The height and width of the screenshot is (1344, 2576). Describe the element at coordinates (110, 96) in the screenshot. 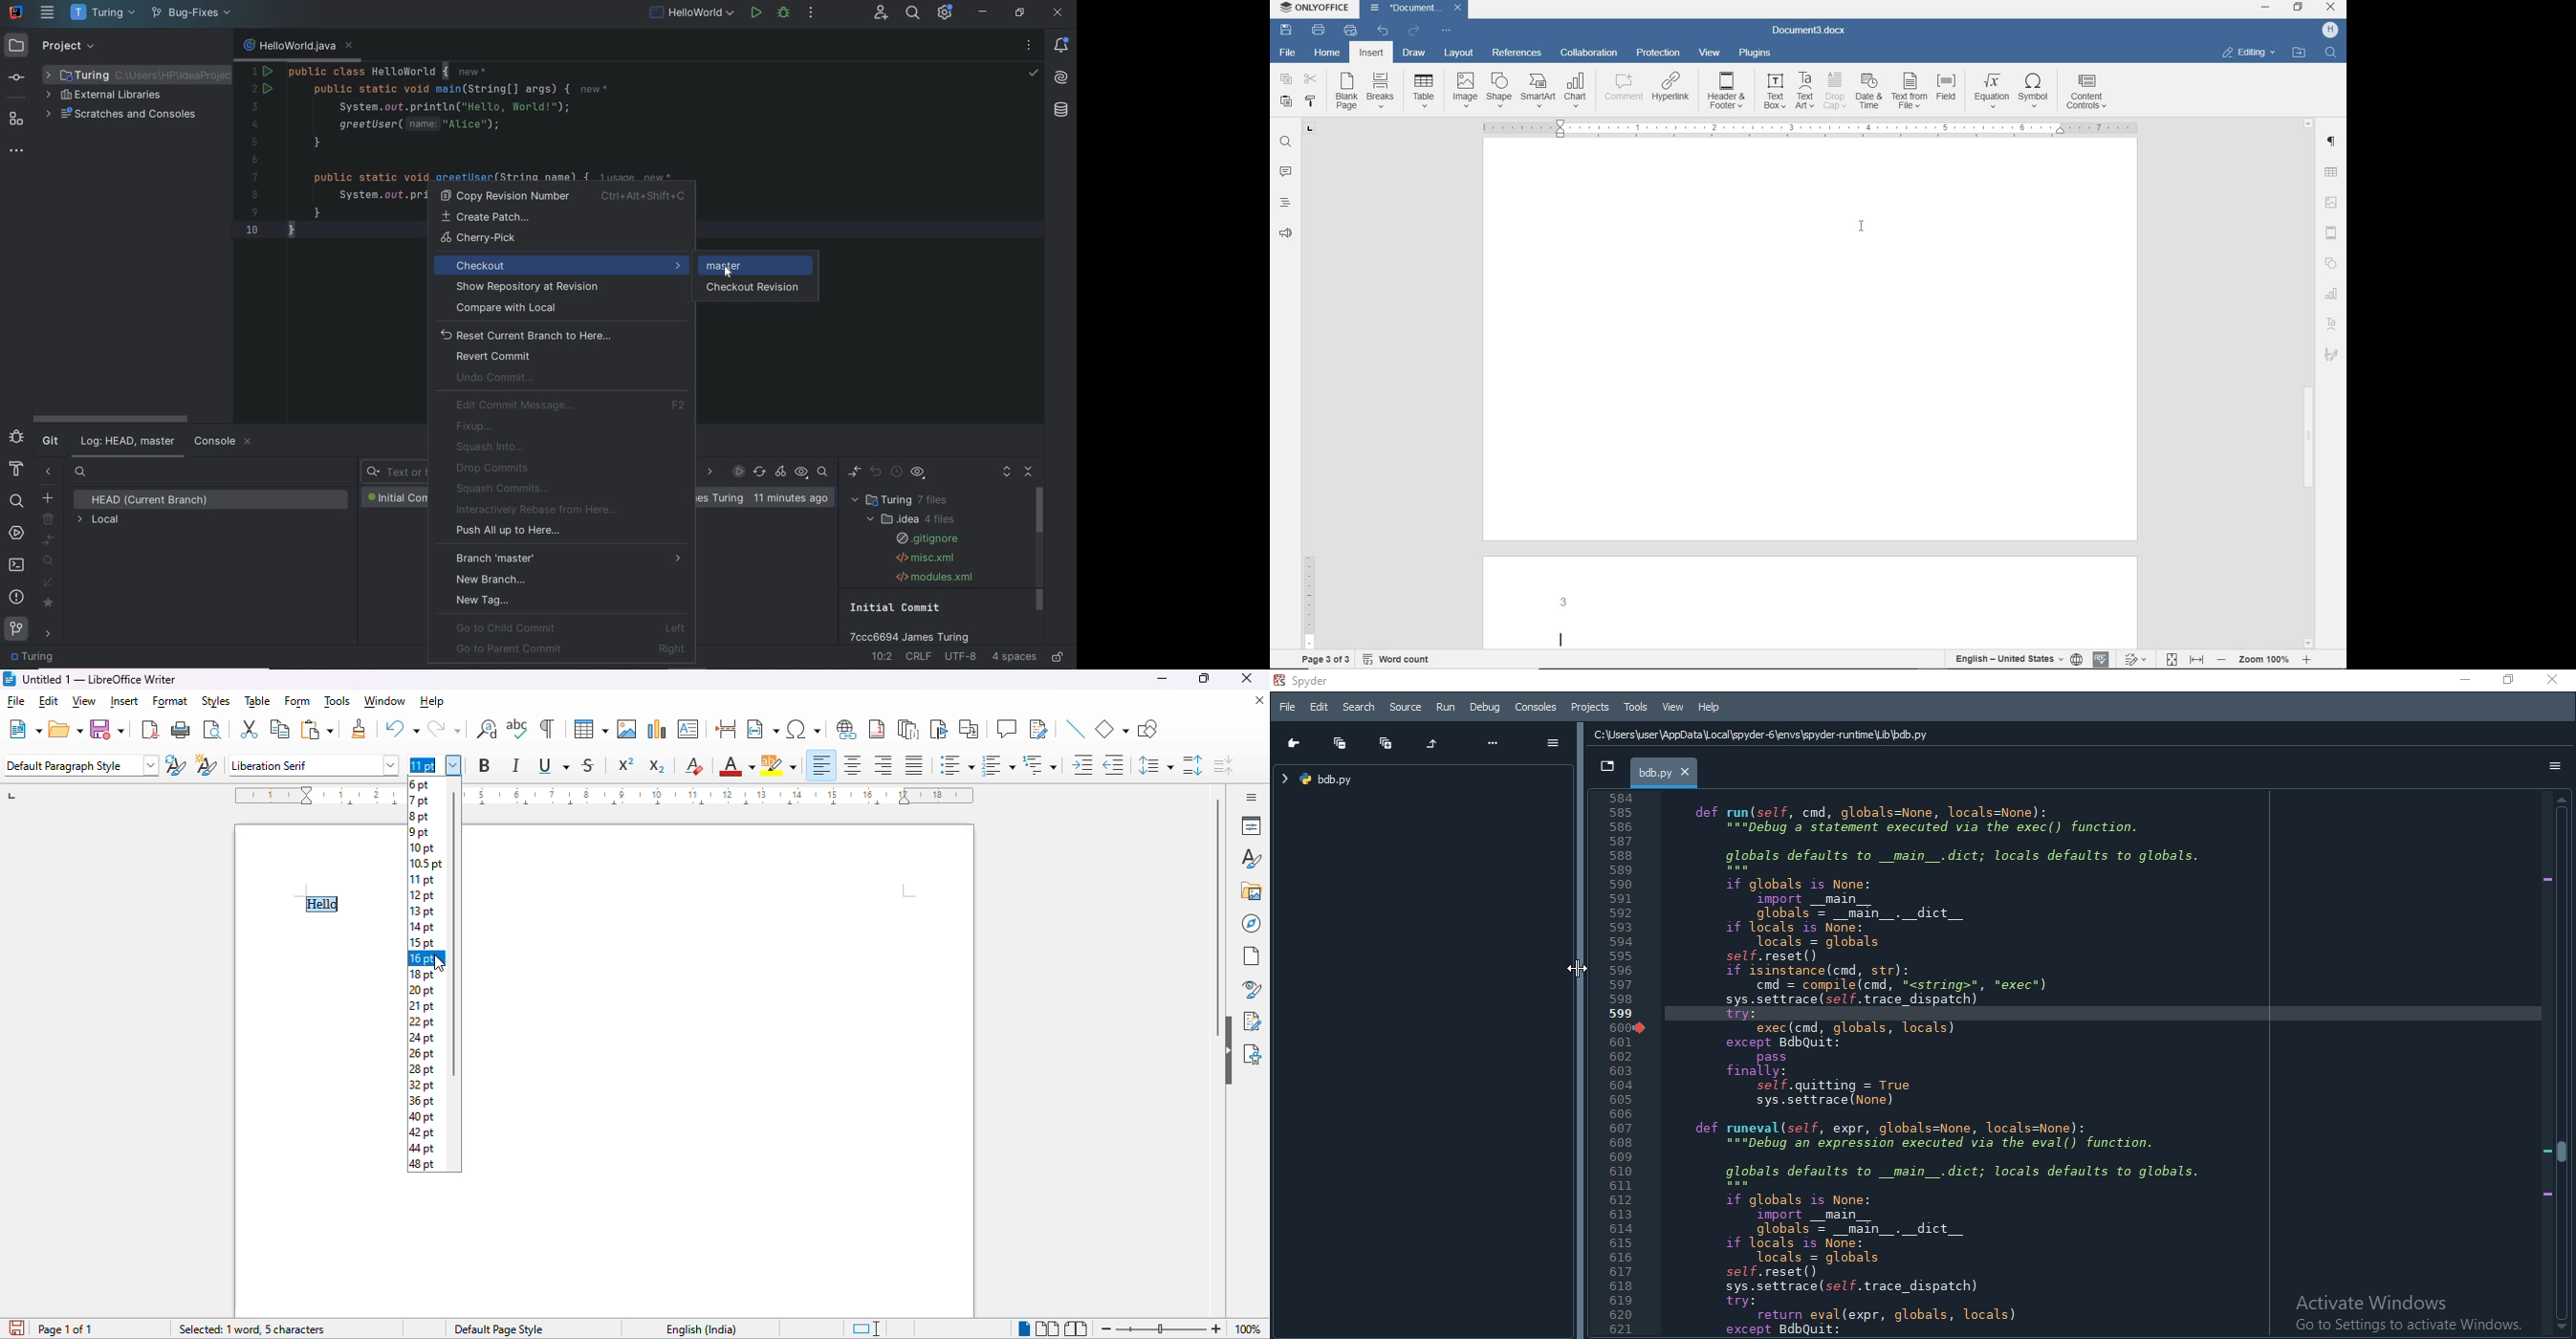

I see `external libraries` at that location.